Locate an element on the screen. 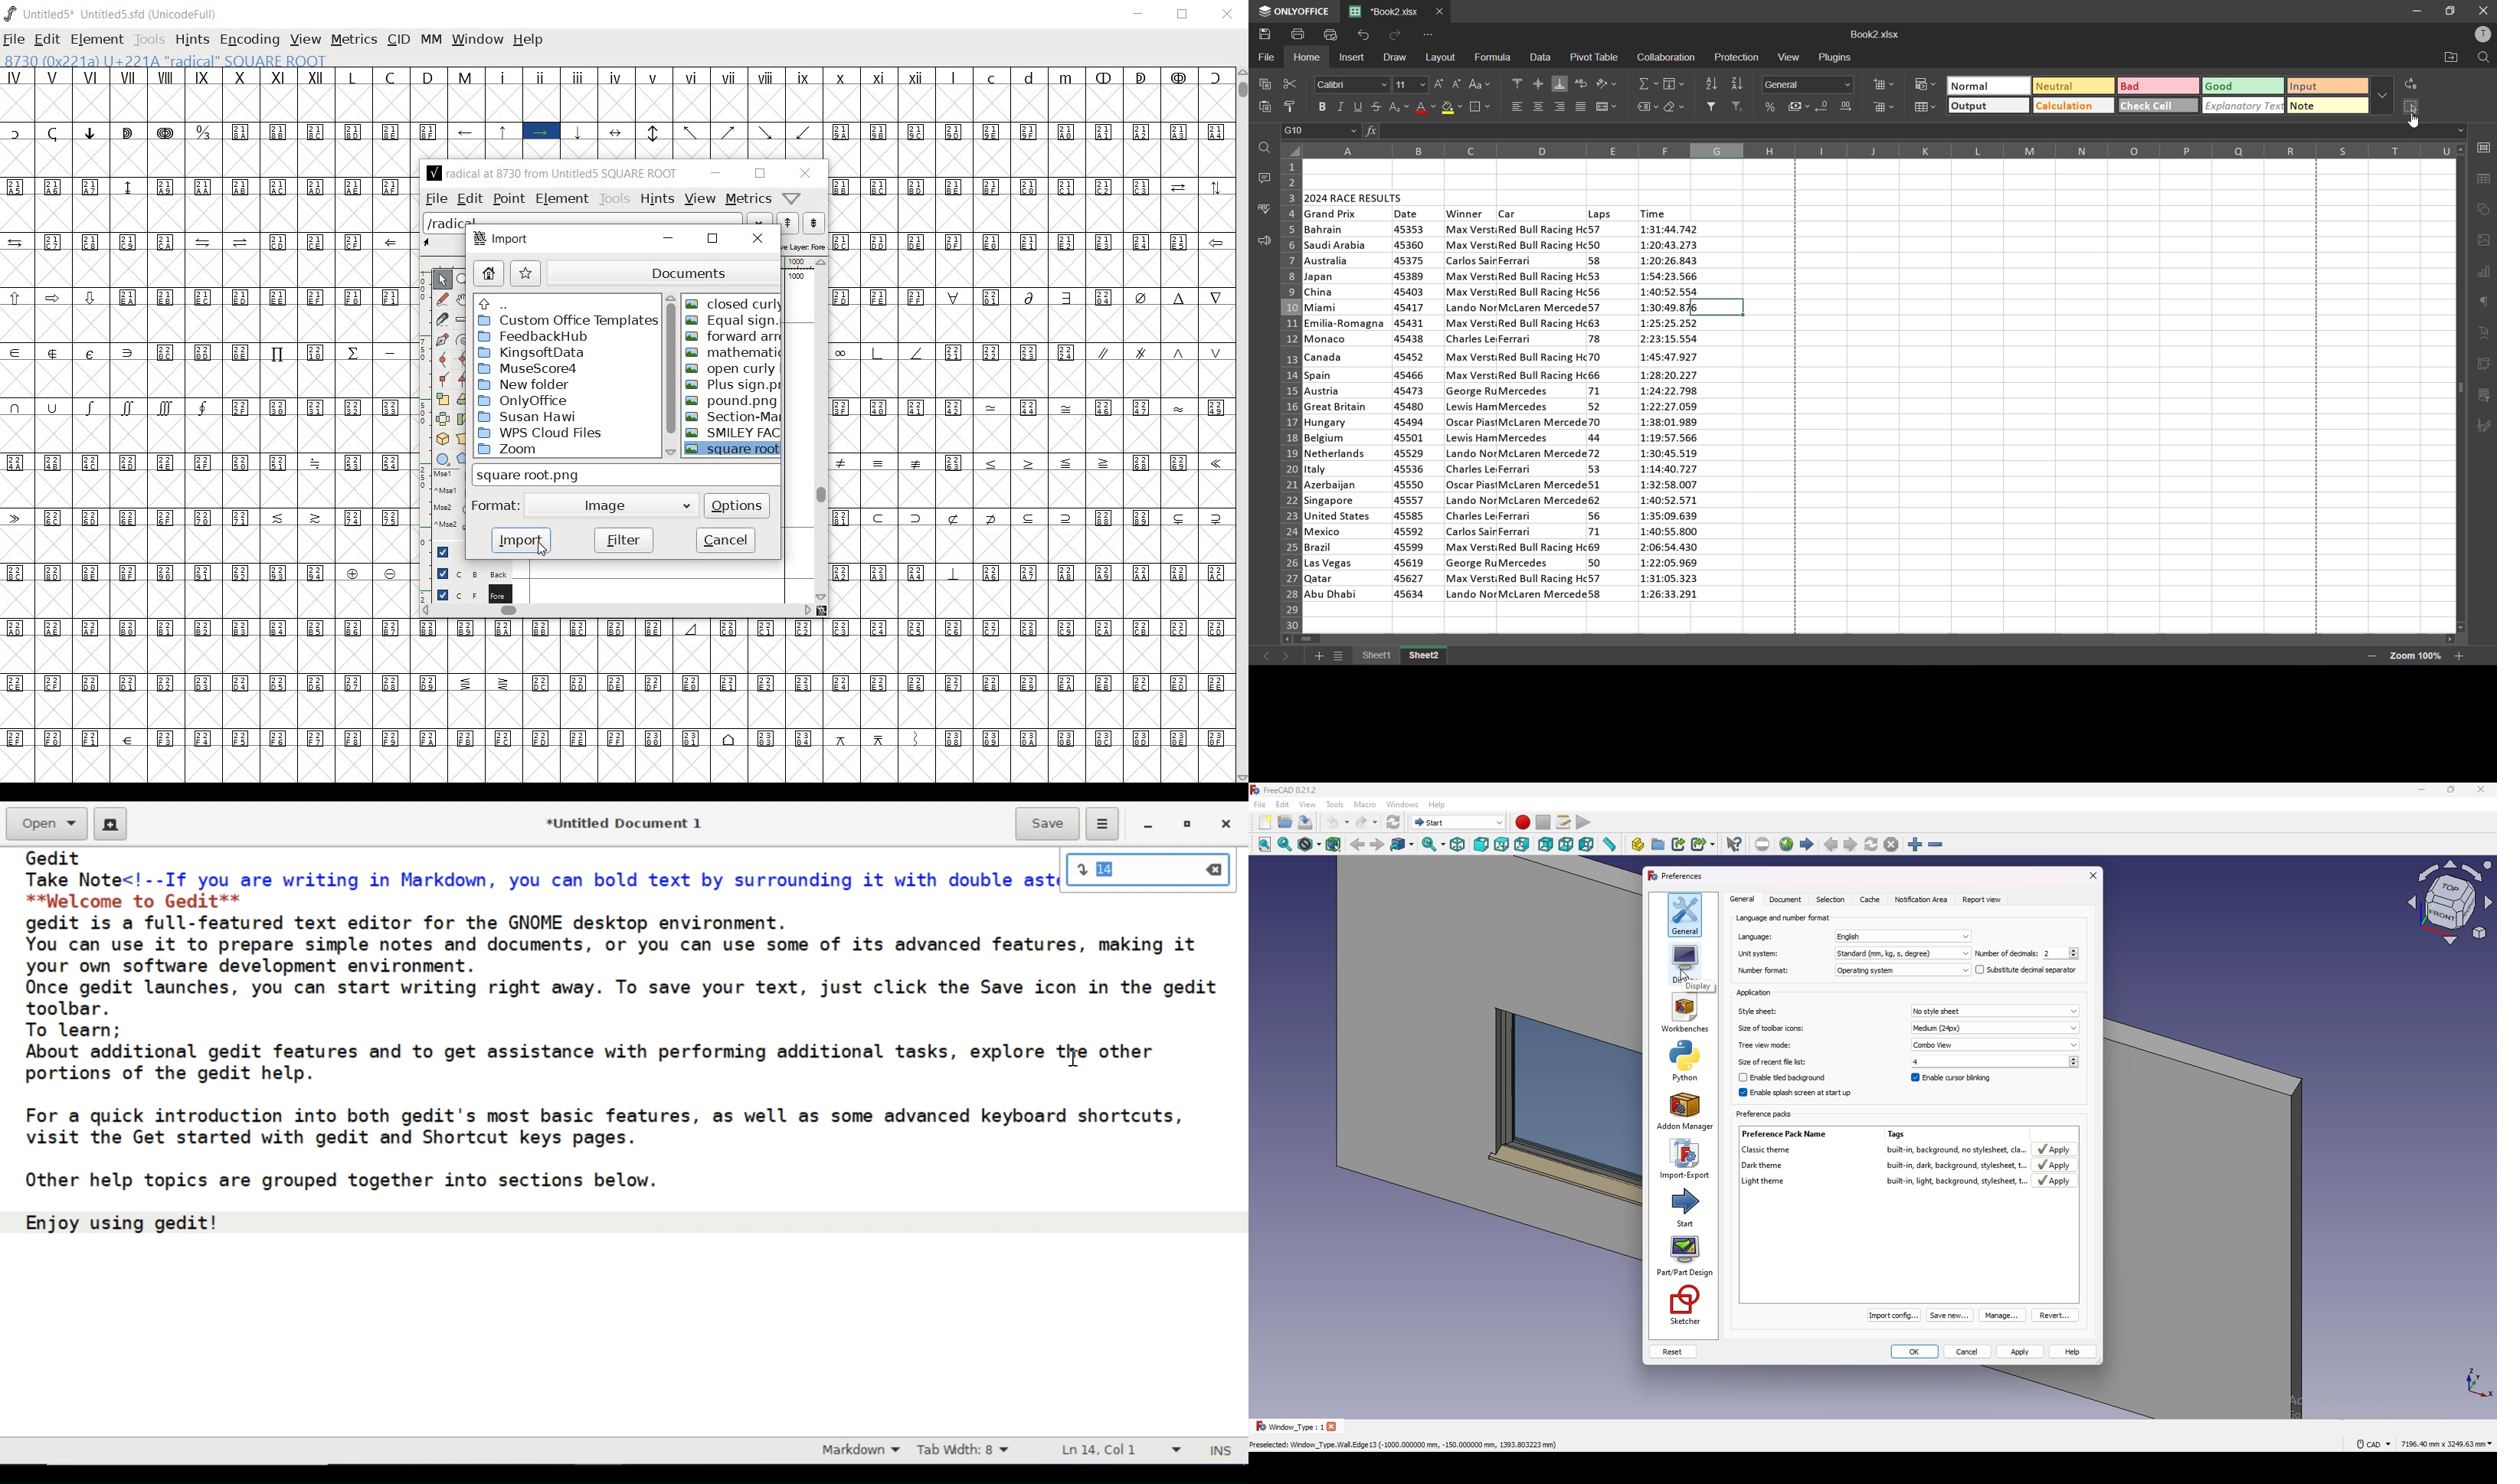 This screenshot has height=1484, width=2520. Display is located at coordinates (1700, 987).